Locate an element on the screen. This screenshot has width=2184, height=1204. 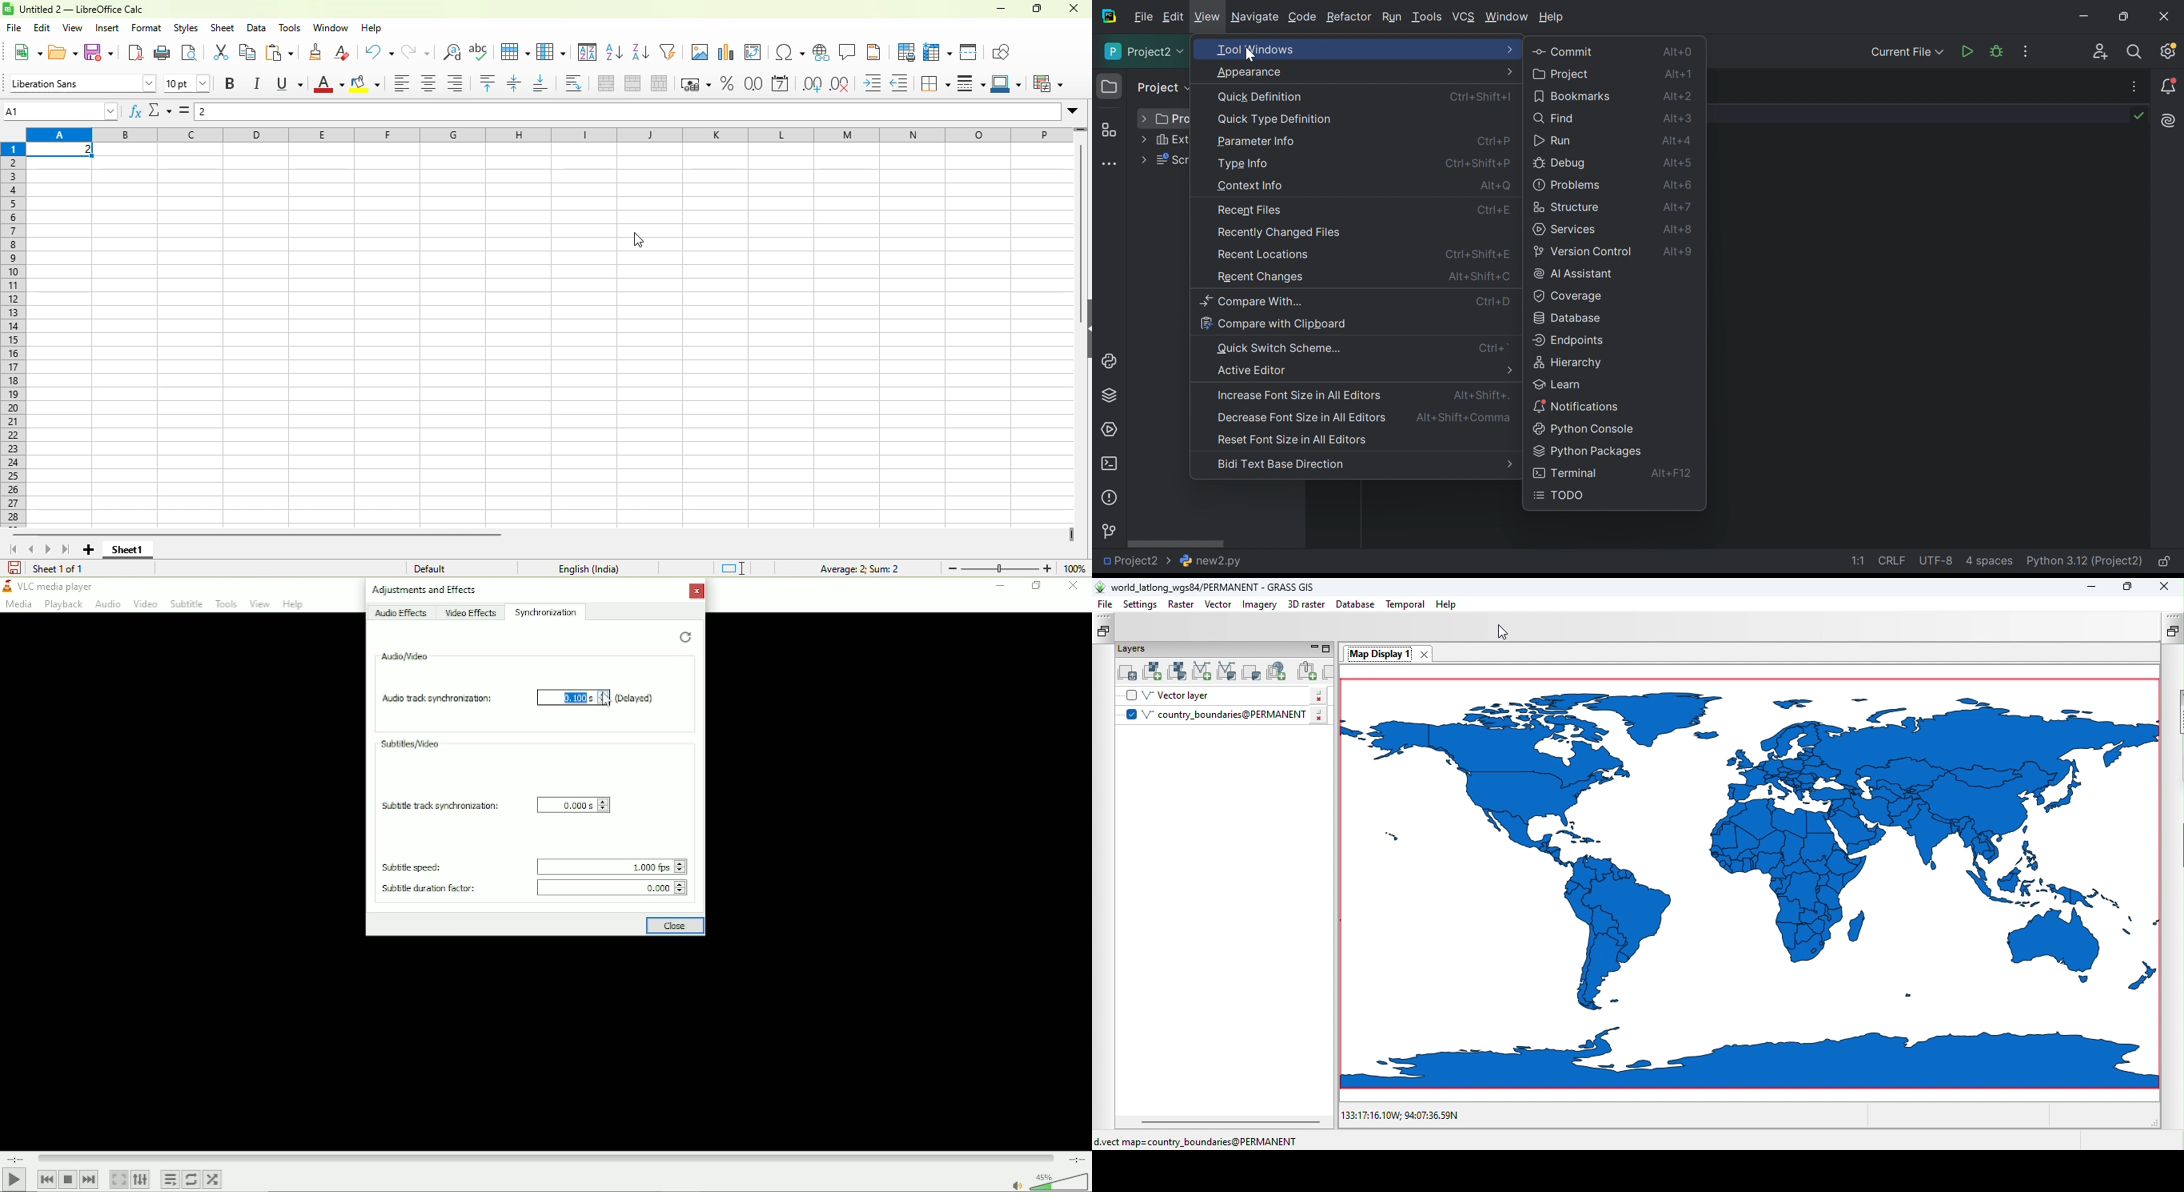
Minimize is located at coordinates (2085, 16).